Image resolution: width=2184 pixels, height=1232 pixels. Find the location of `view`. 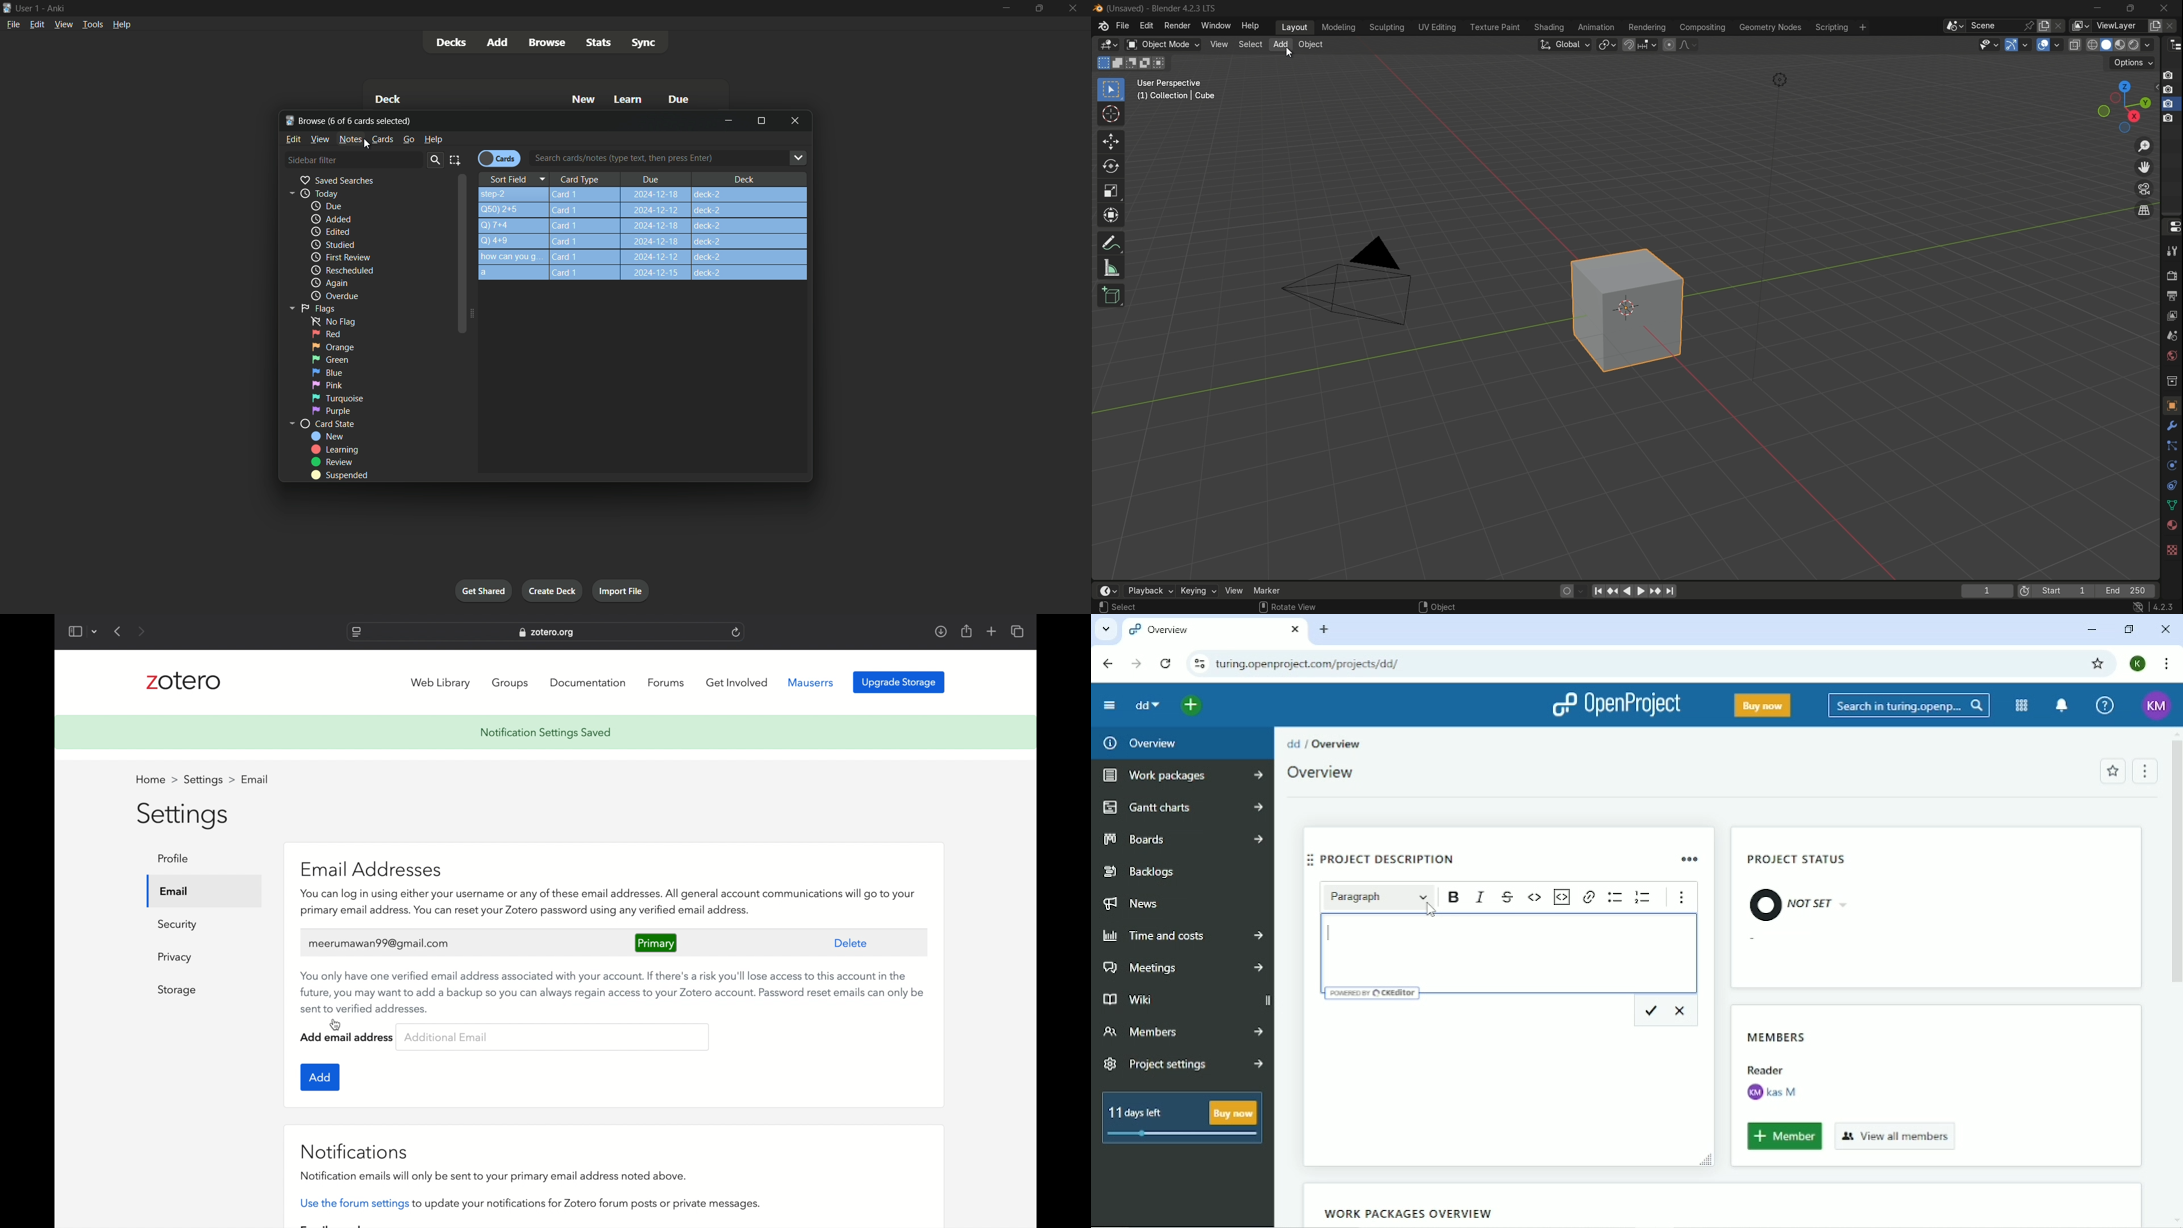

view is located at coordinates (321, 139).